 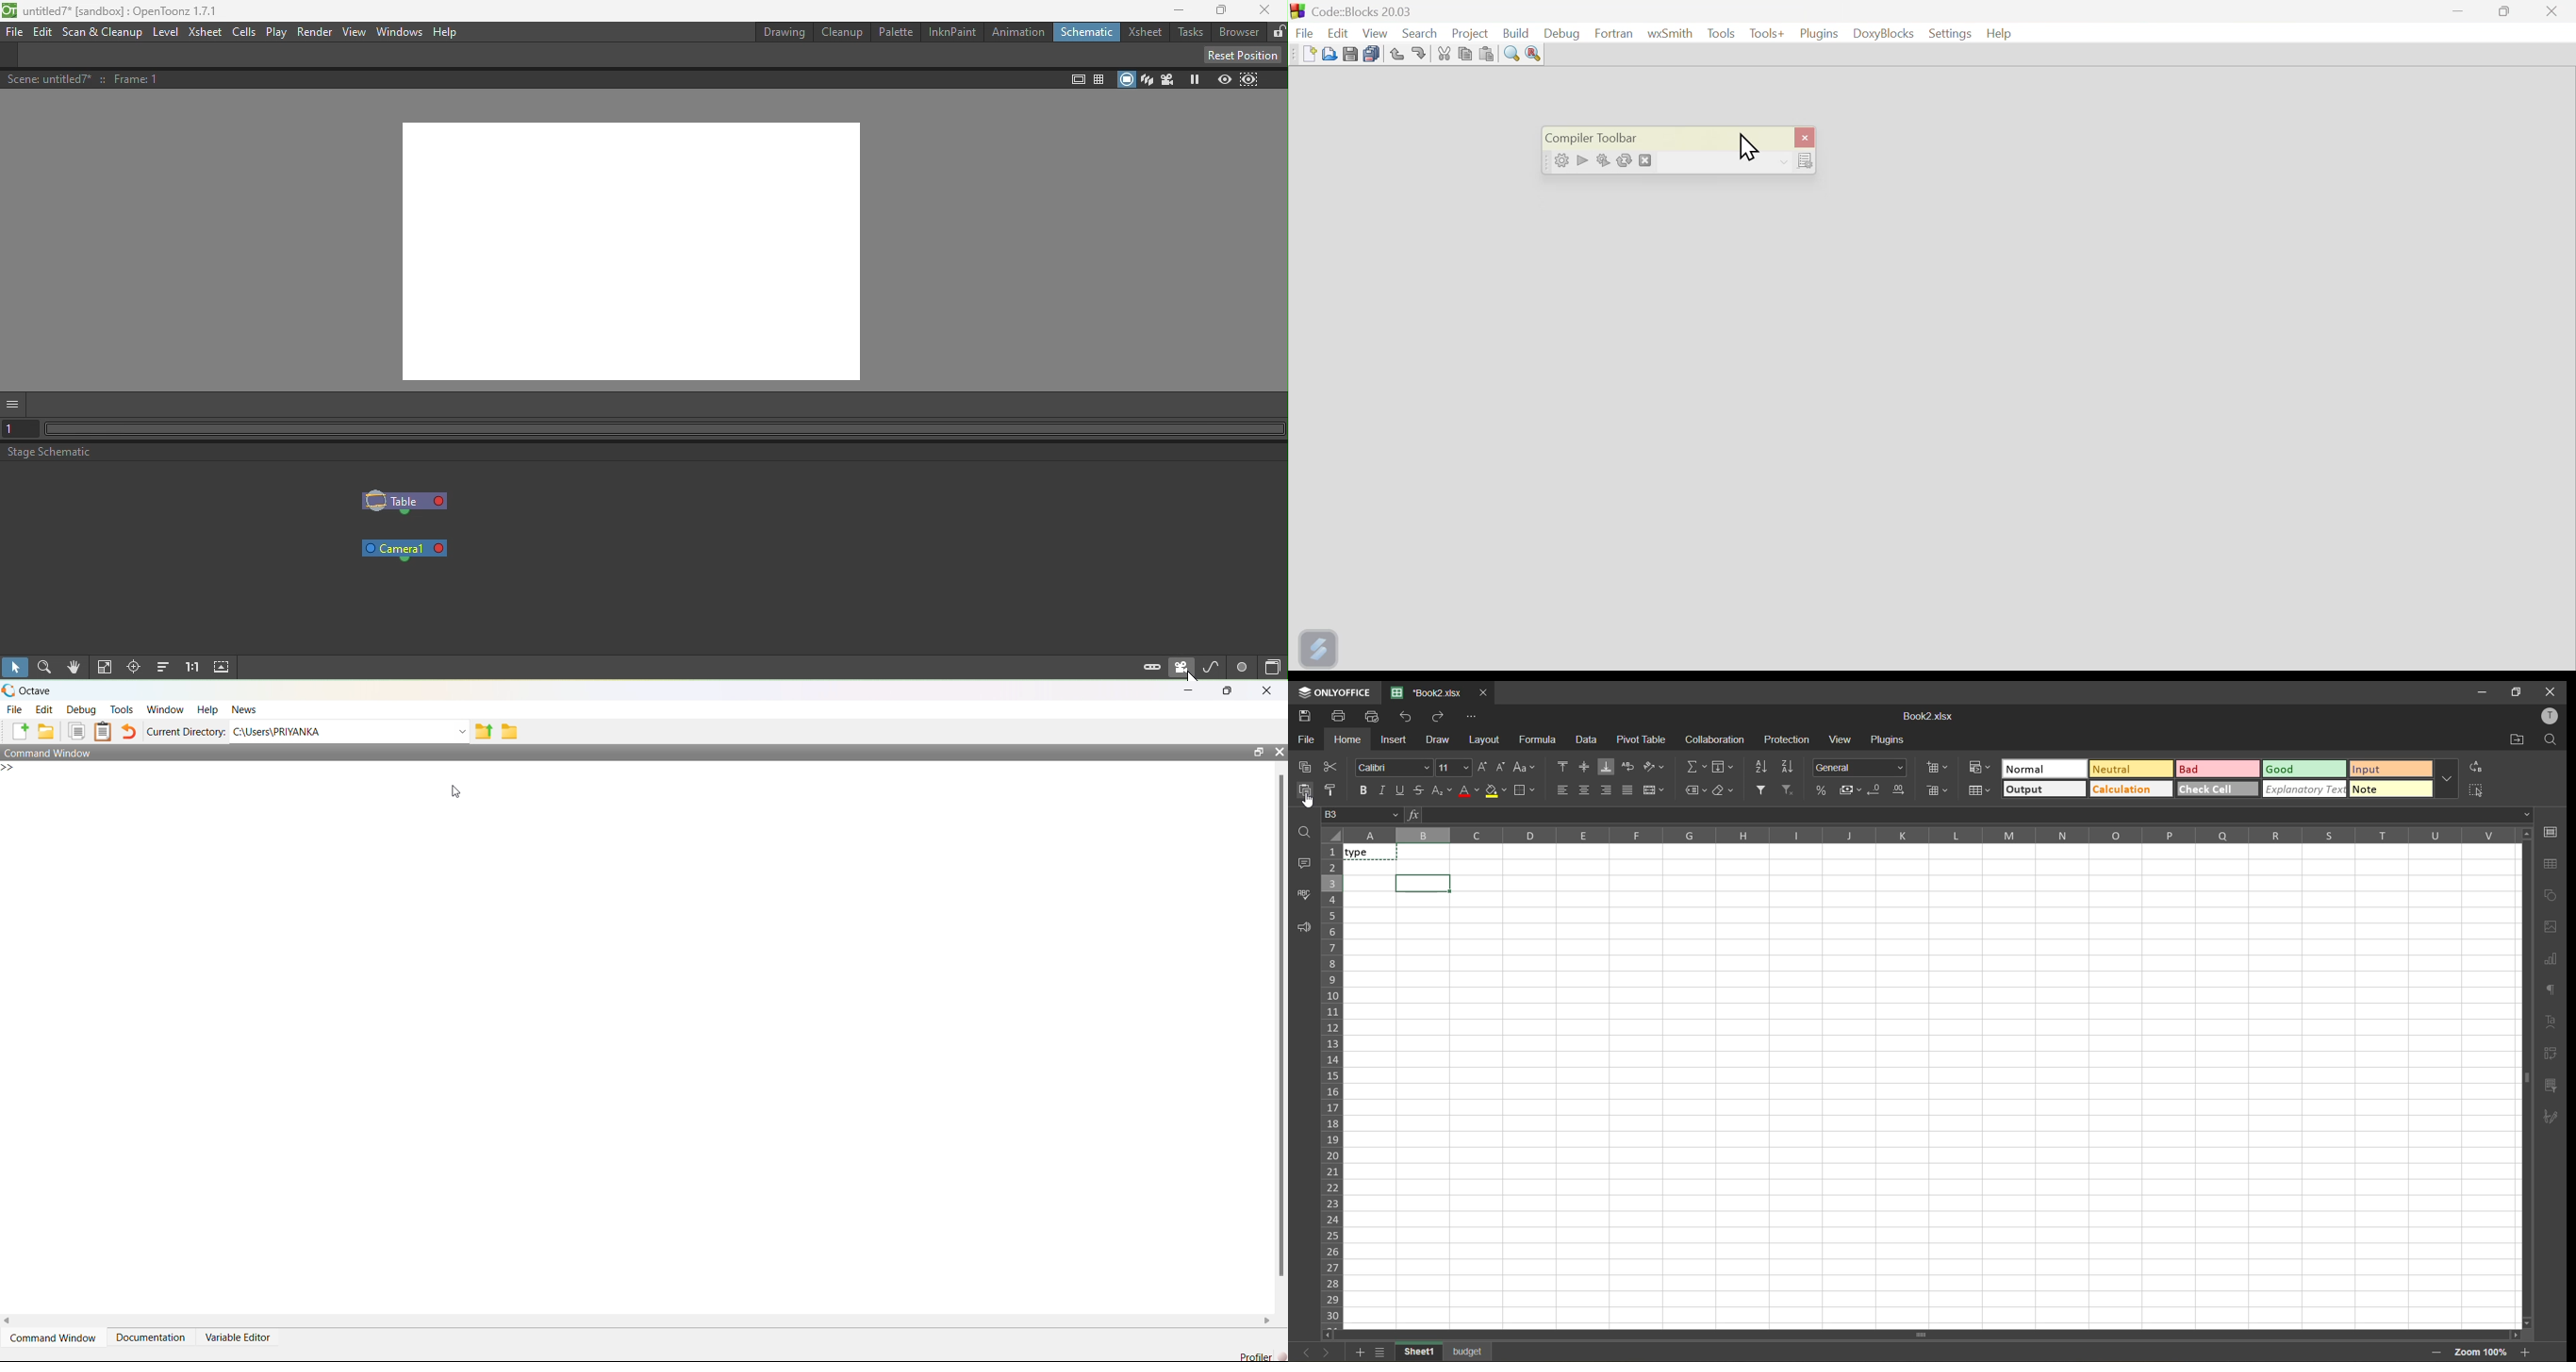 I want to click on replace, so click(x=2478, y=767).